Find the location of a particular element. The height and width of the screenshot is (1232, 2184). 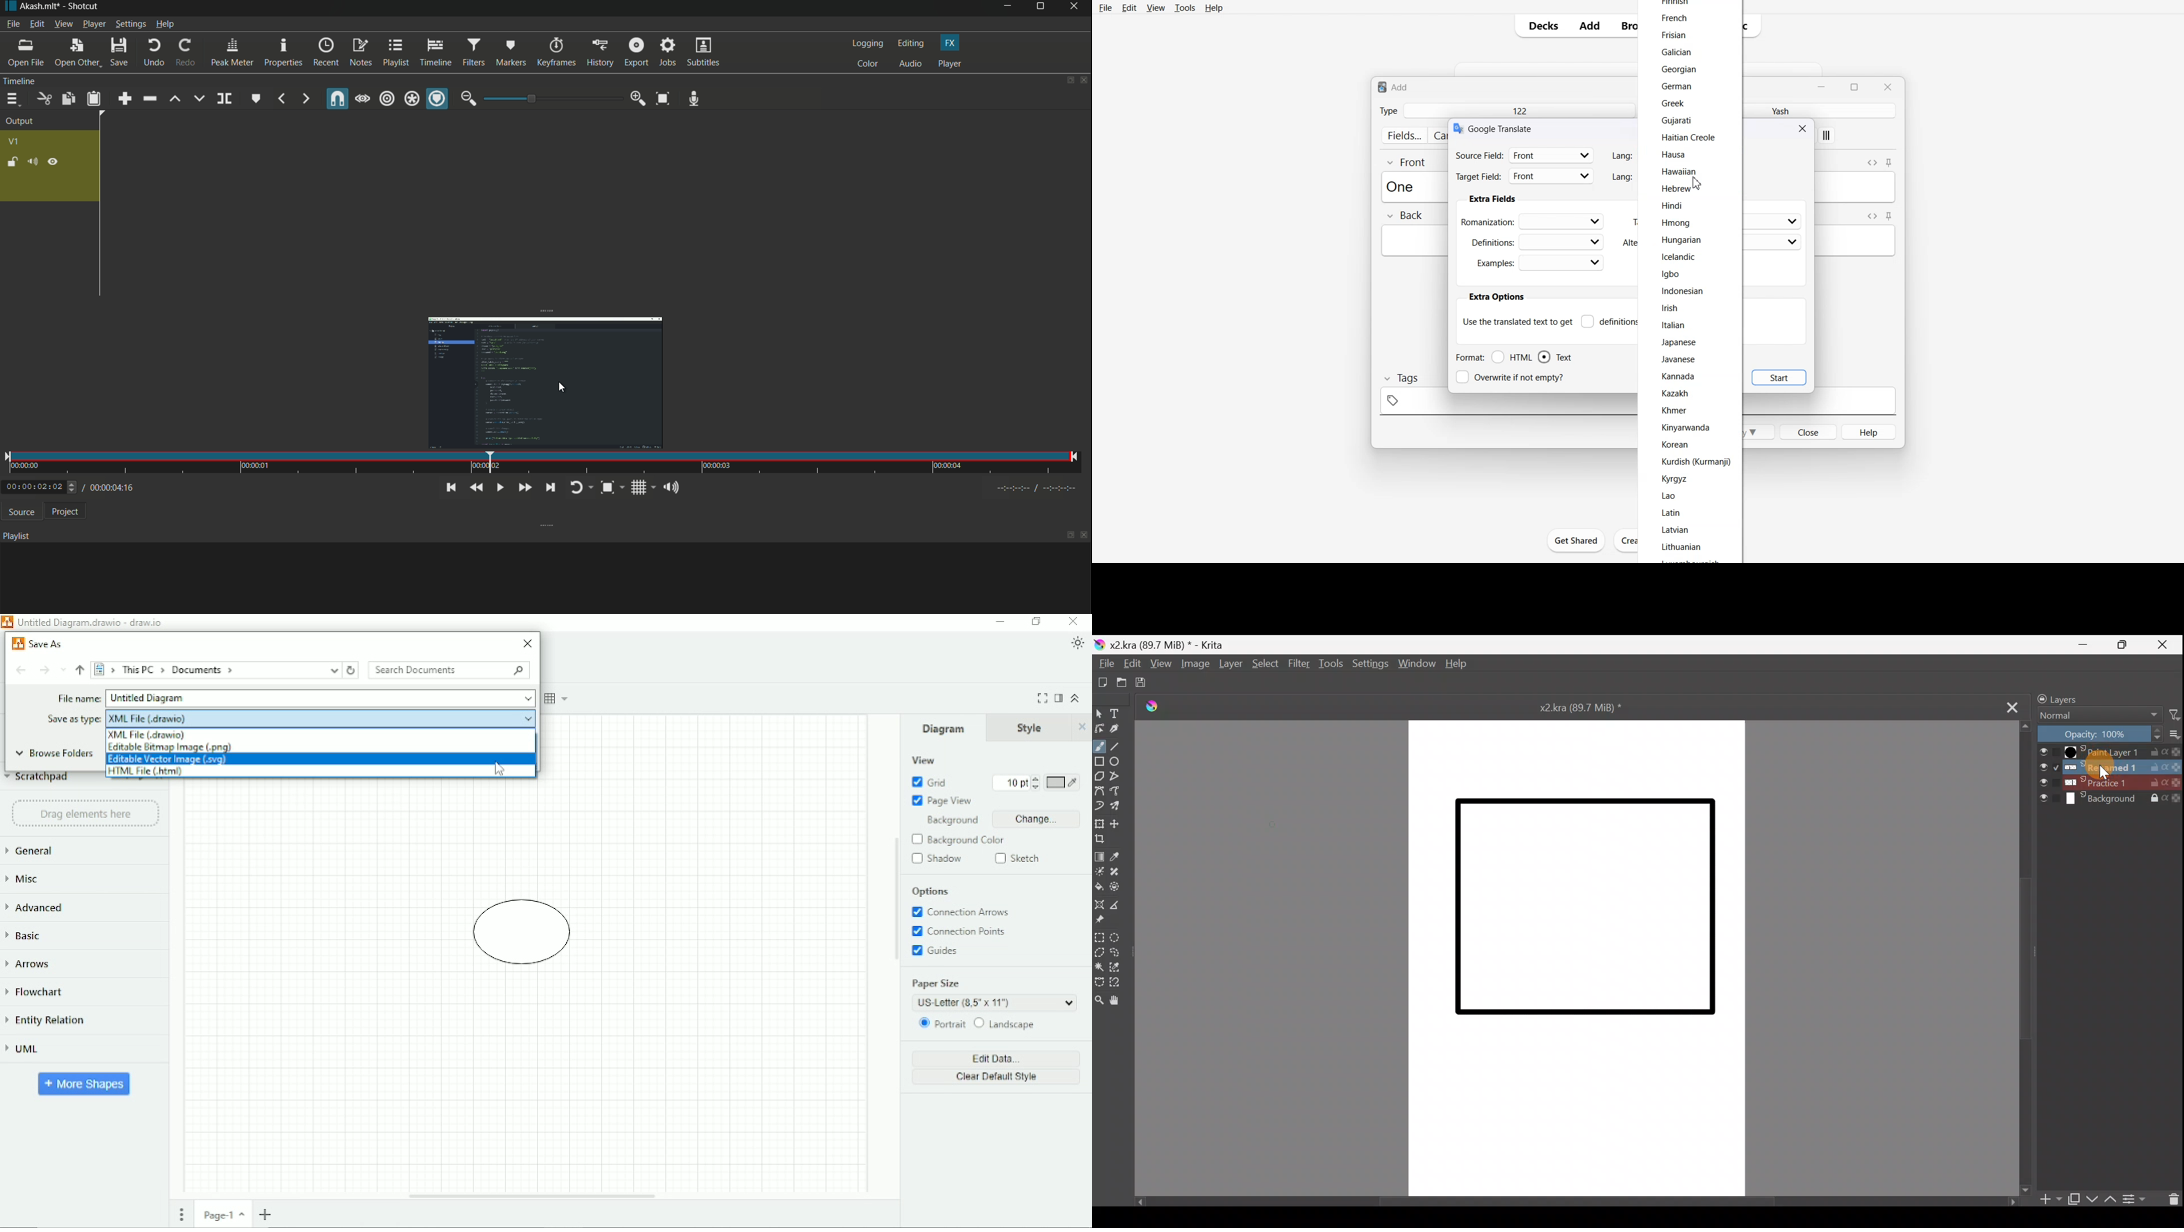

Italian is located at coordinates (1674, 325).